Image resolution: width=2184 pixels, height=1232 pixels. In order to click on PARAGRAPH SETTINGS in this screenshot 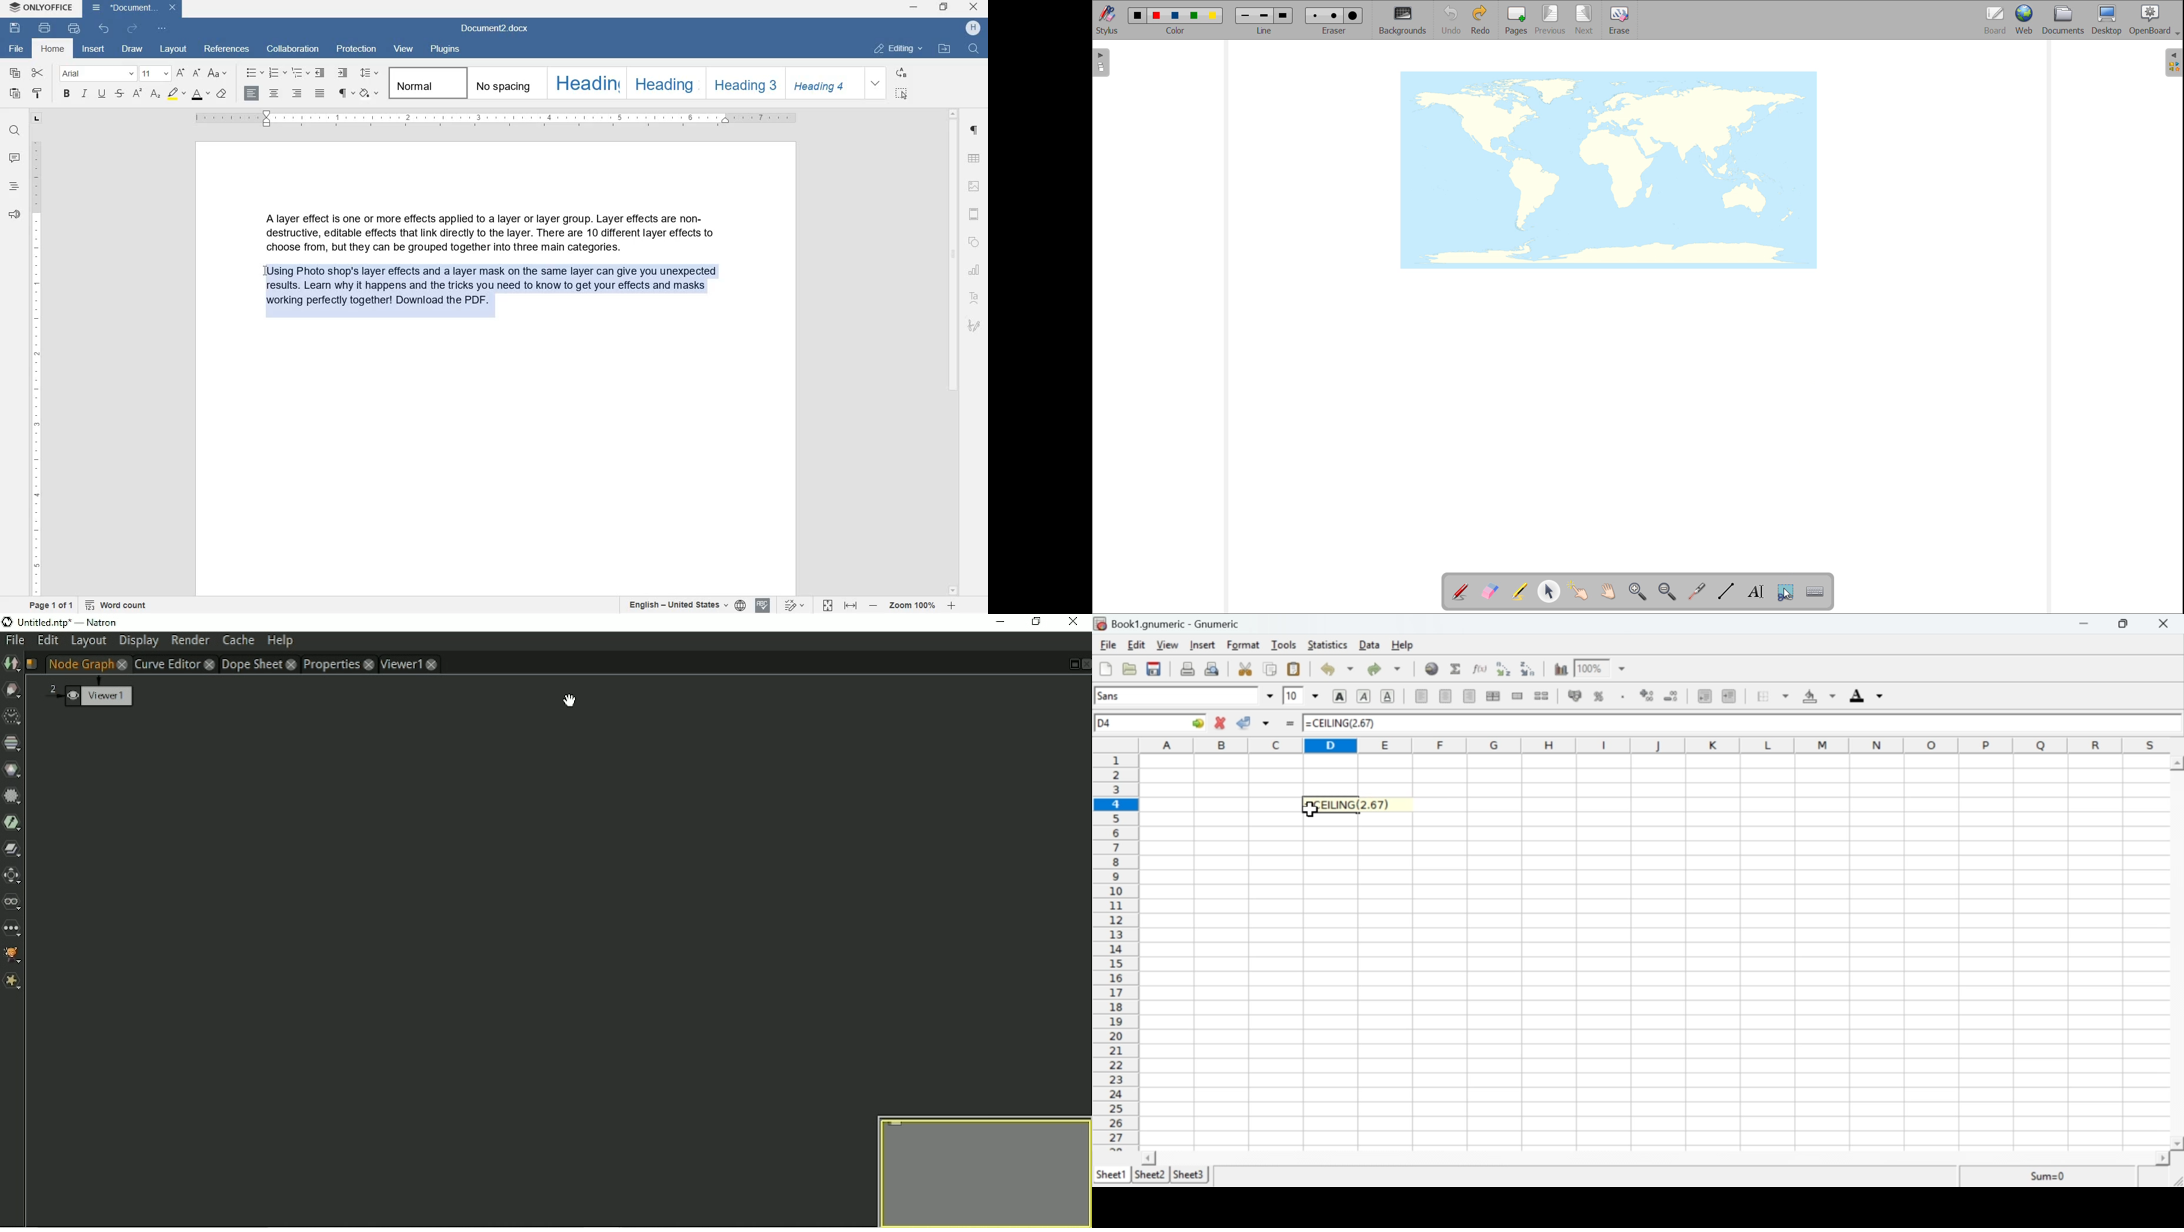, I will do `click(976, 132)`.